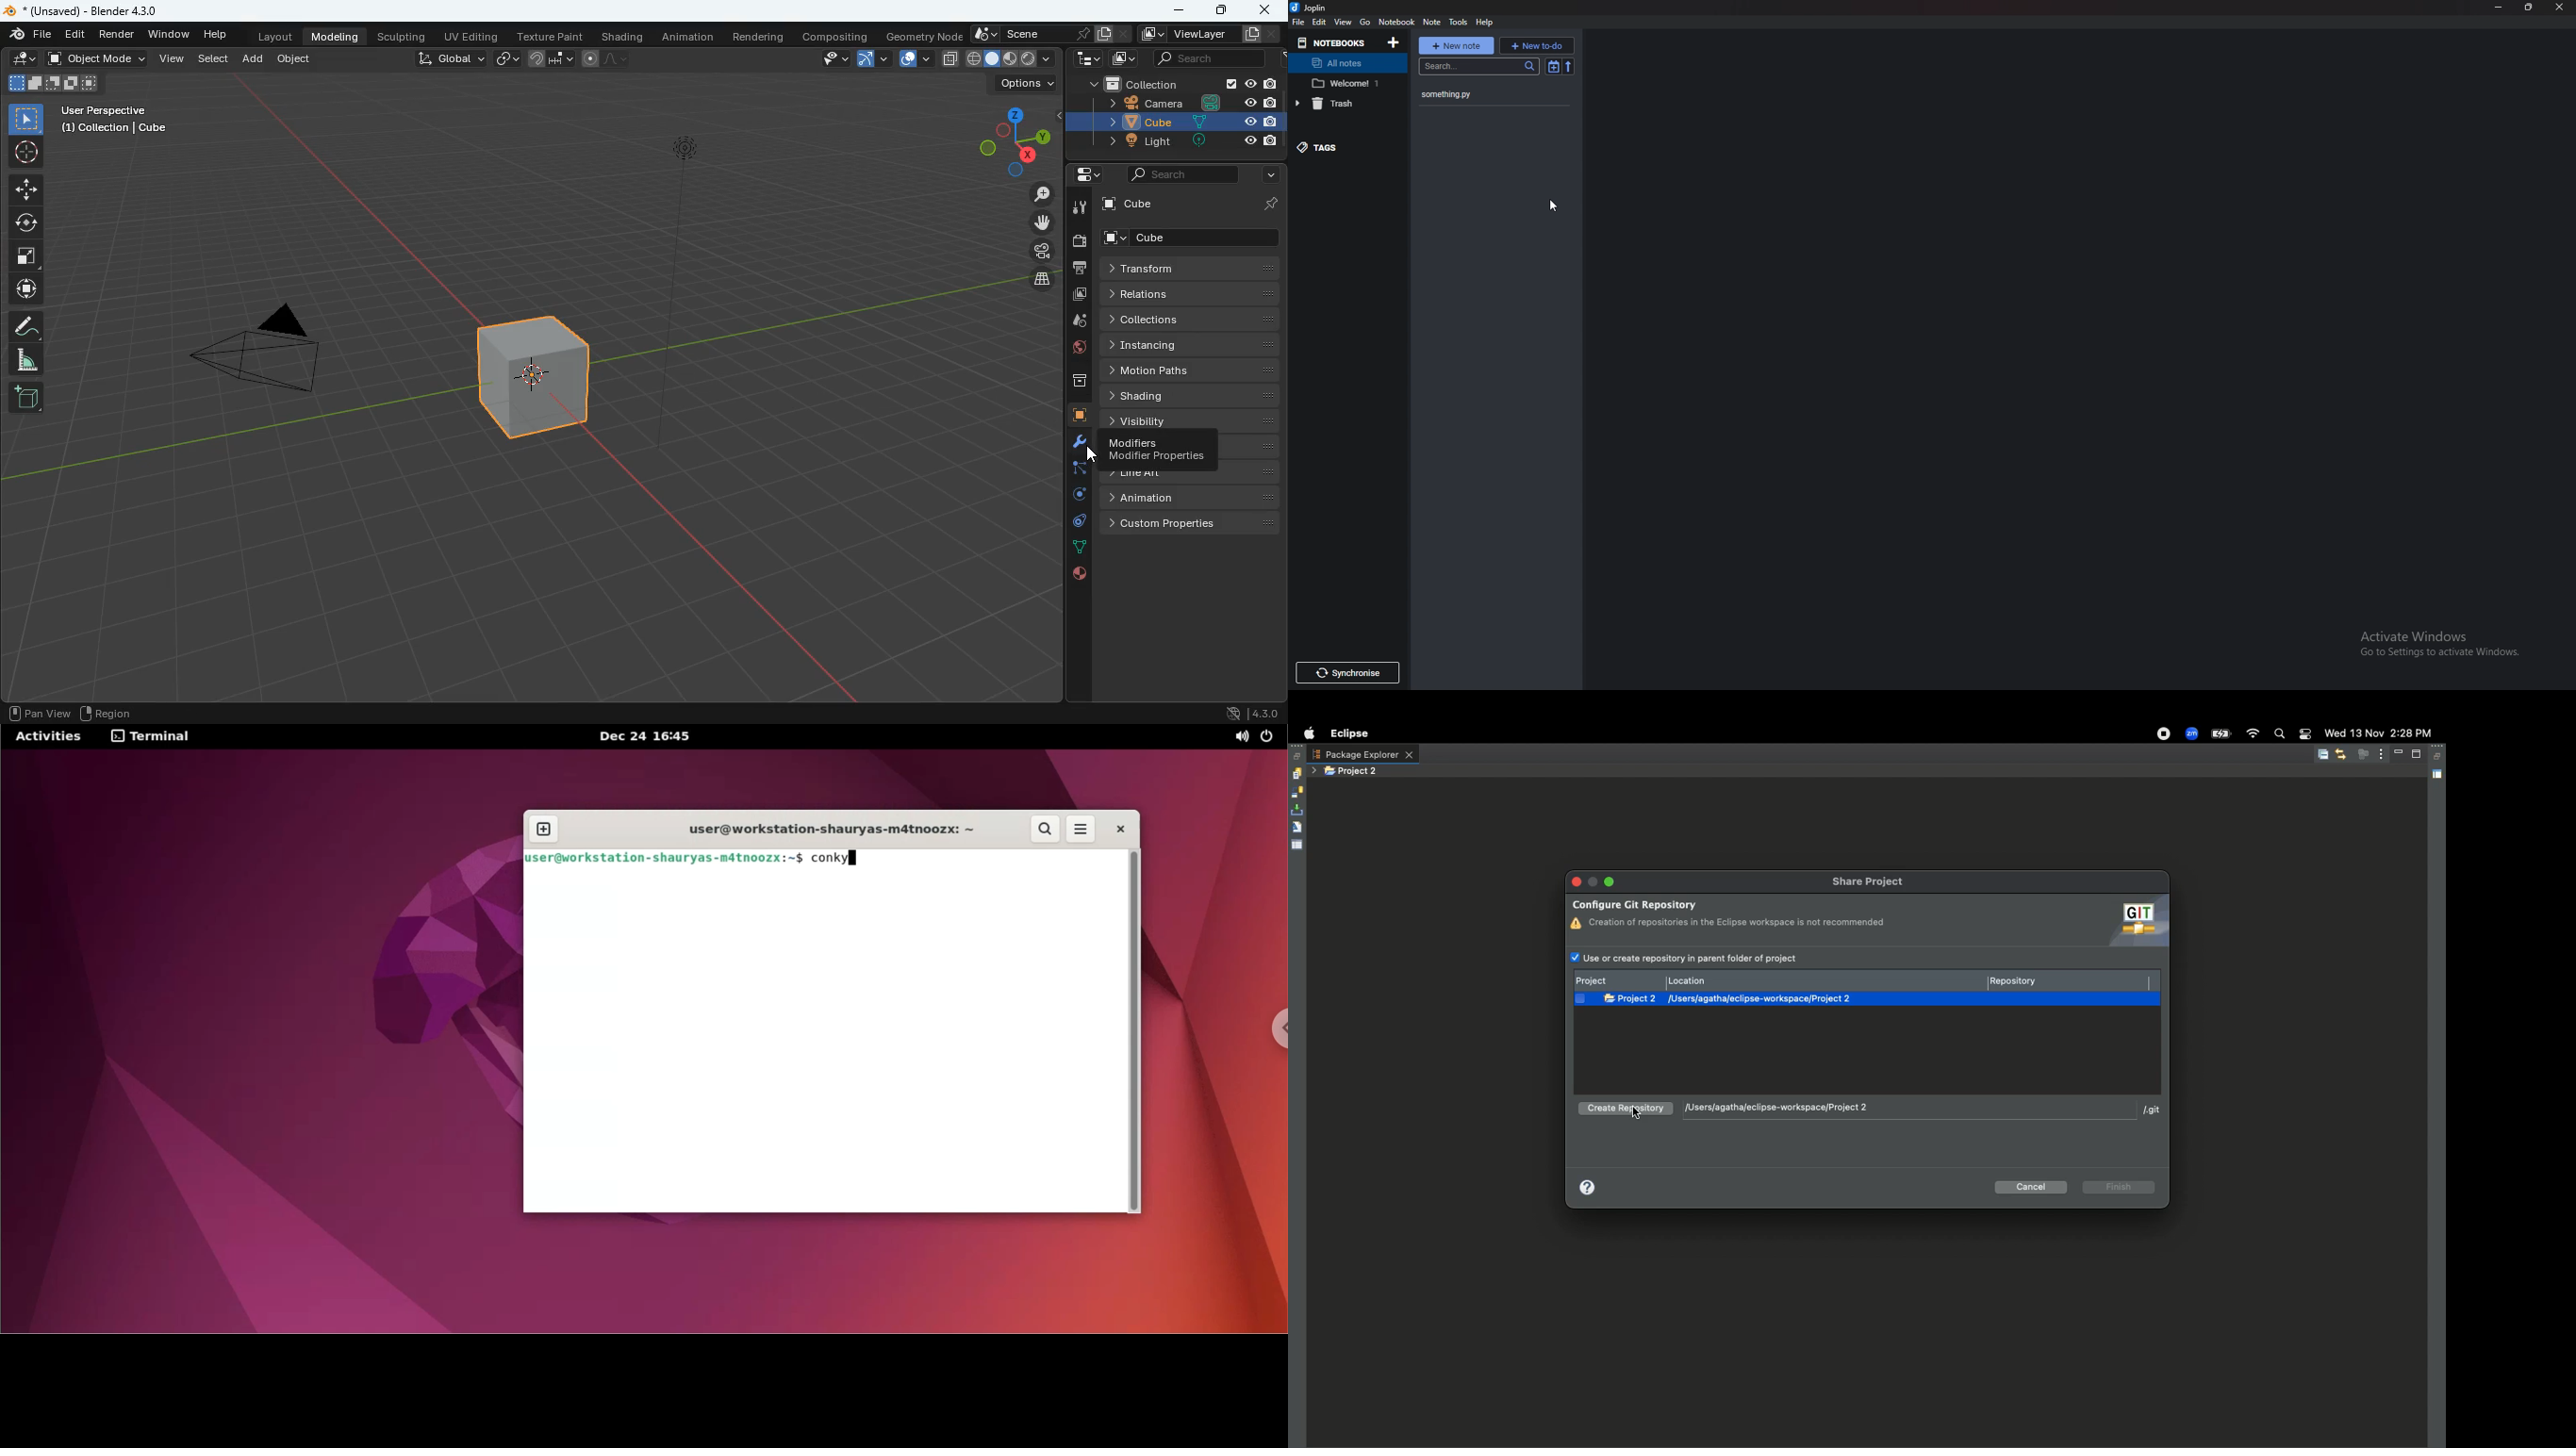  What do you see at coordinates (548, 34) in the screenshot?
I see `texture paint` at bounding box center [548, 34].